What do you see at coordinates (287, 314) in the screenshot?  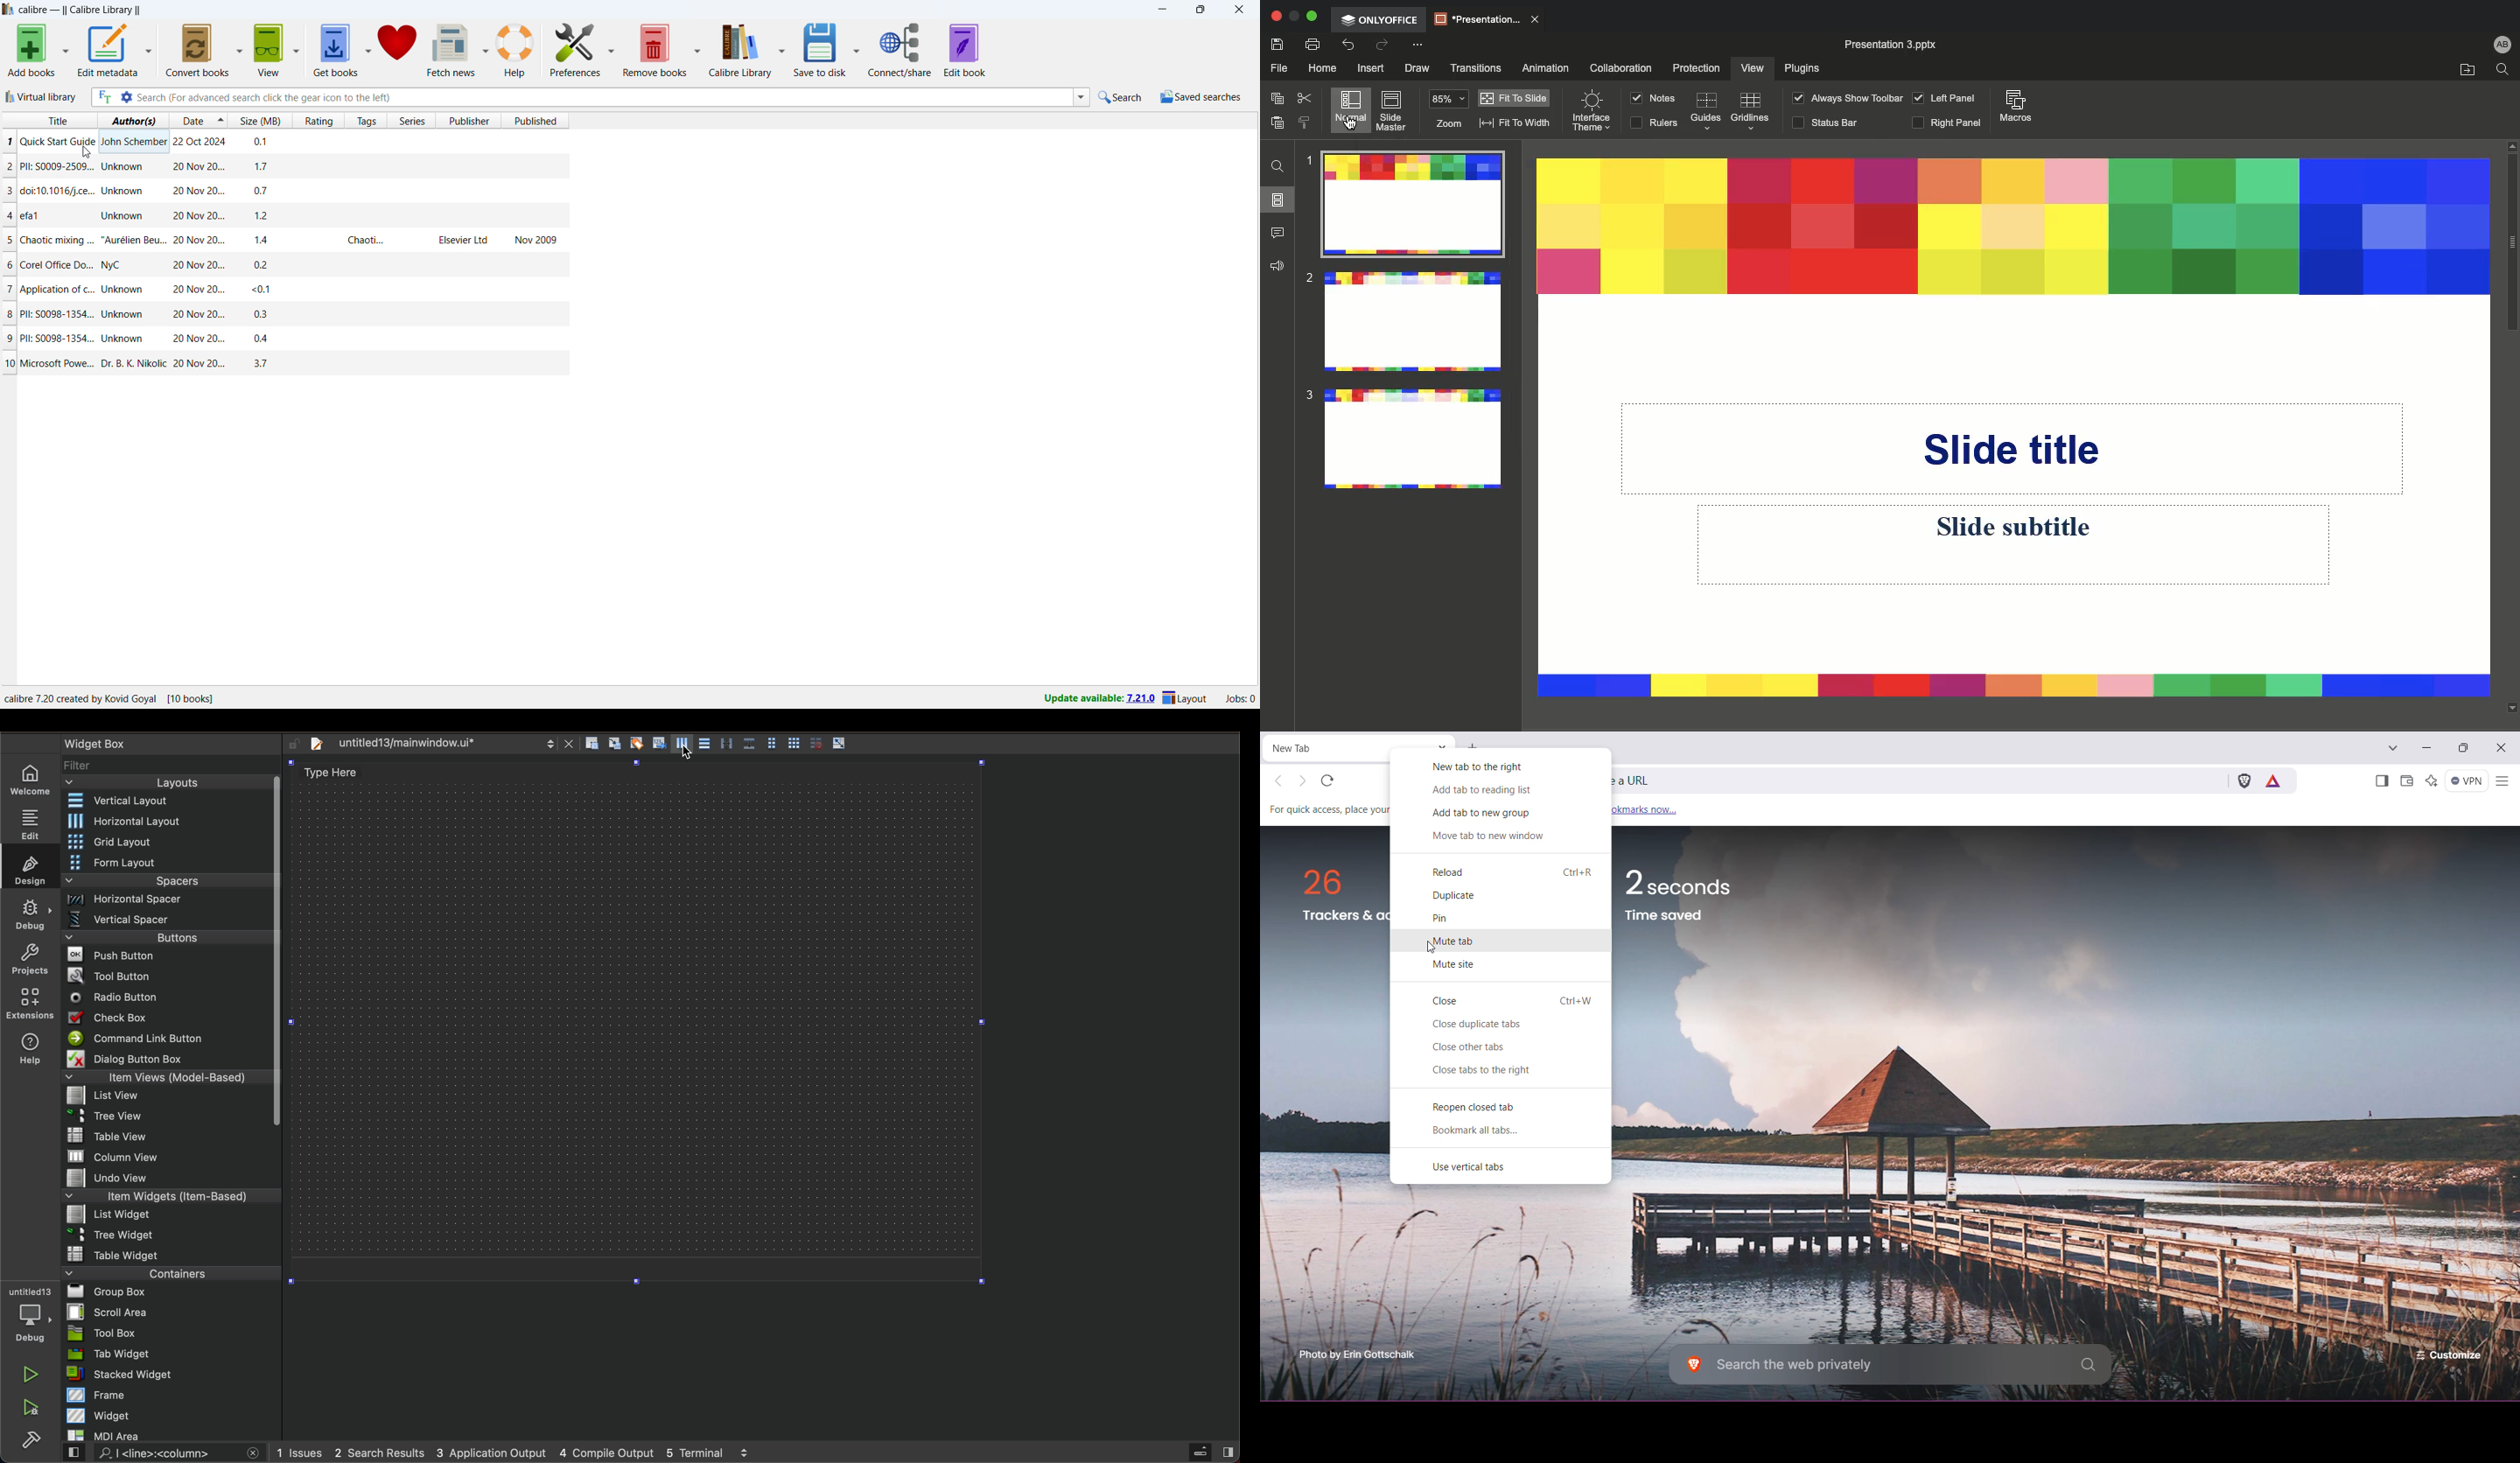 I see `one book entry` at bounding box center [287, 314].